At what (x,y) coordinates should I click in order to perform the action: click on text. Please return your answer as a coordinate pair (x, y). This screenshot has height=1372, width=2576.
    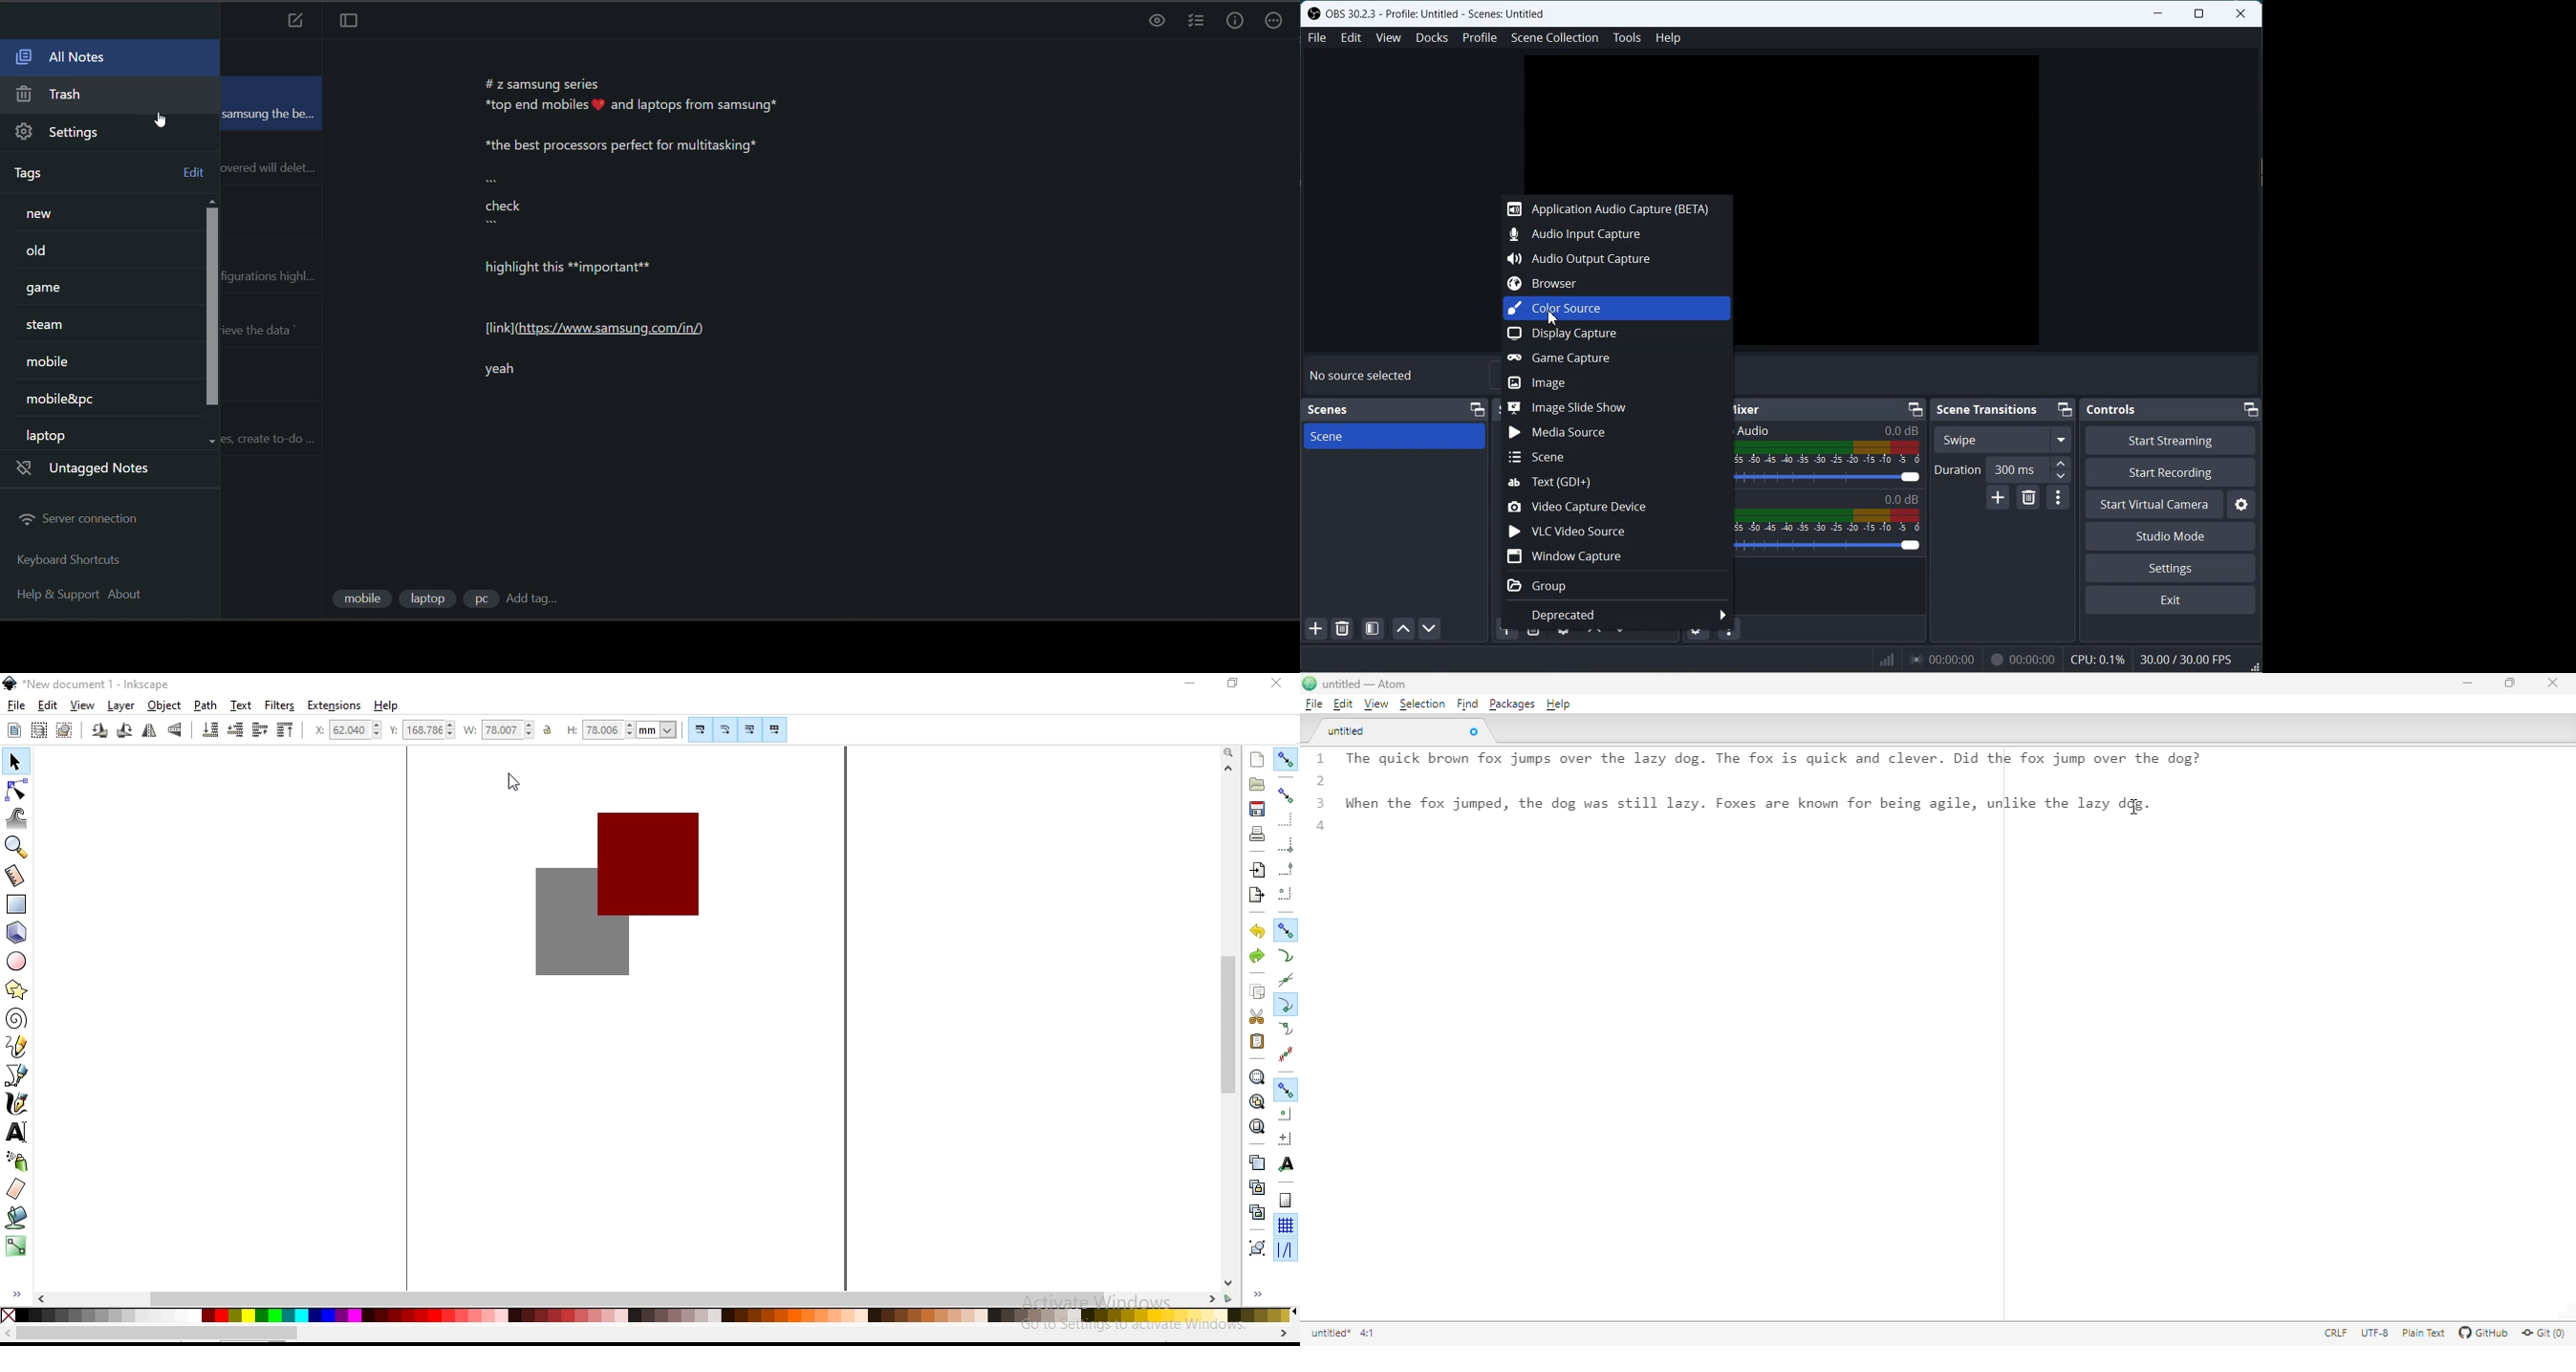
    Looking at the image, I should click on (241, 704).